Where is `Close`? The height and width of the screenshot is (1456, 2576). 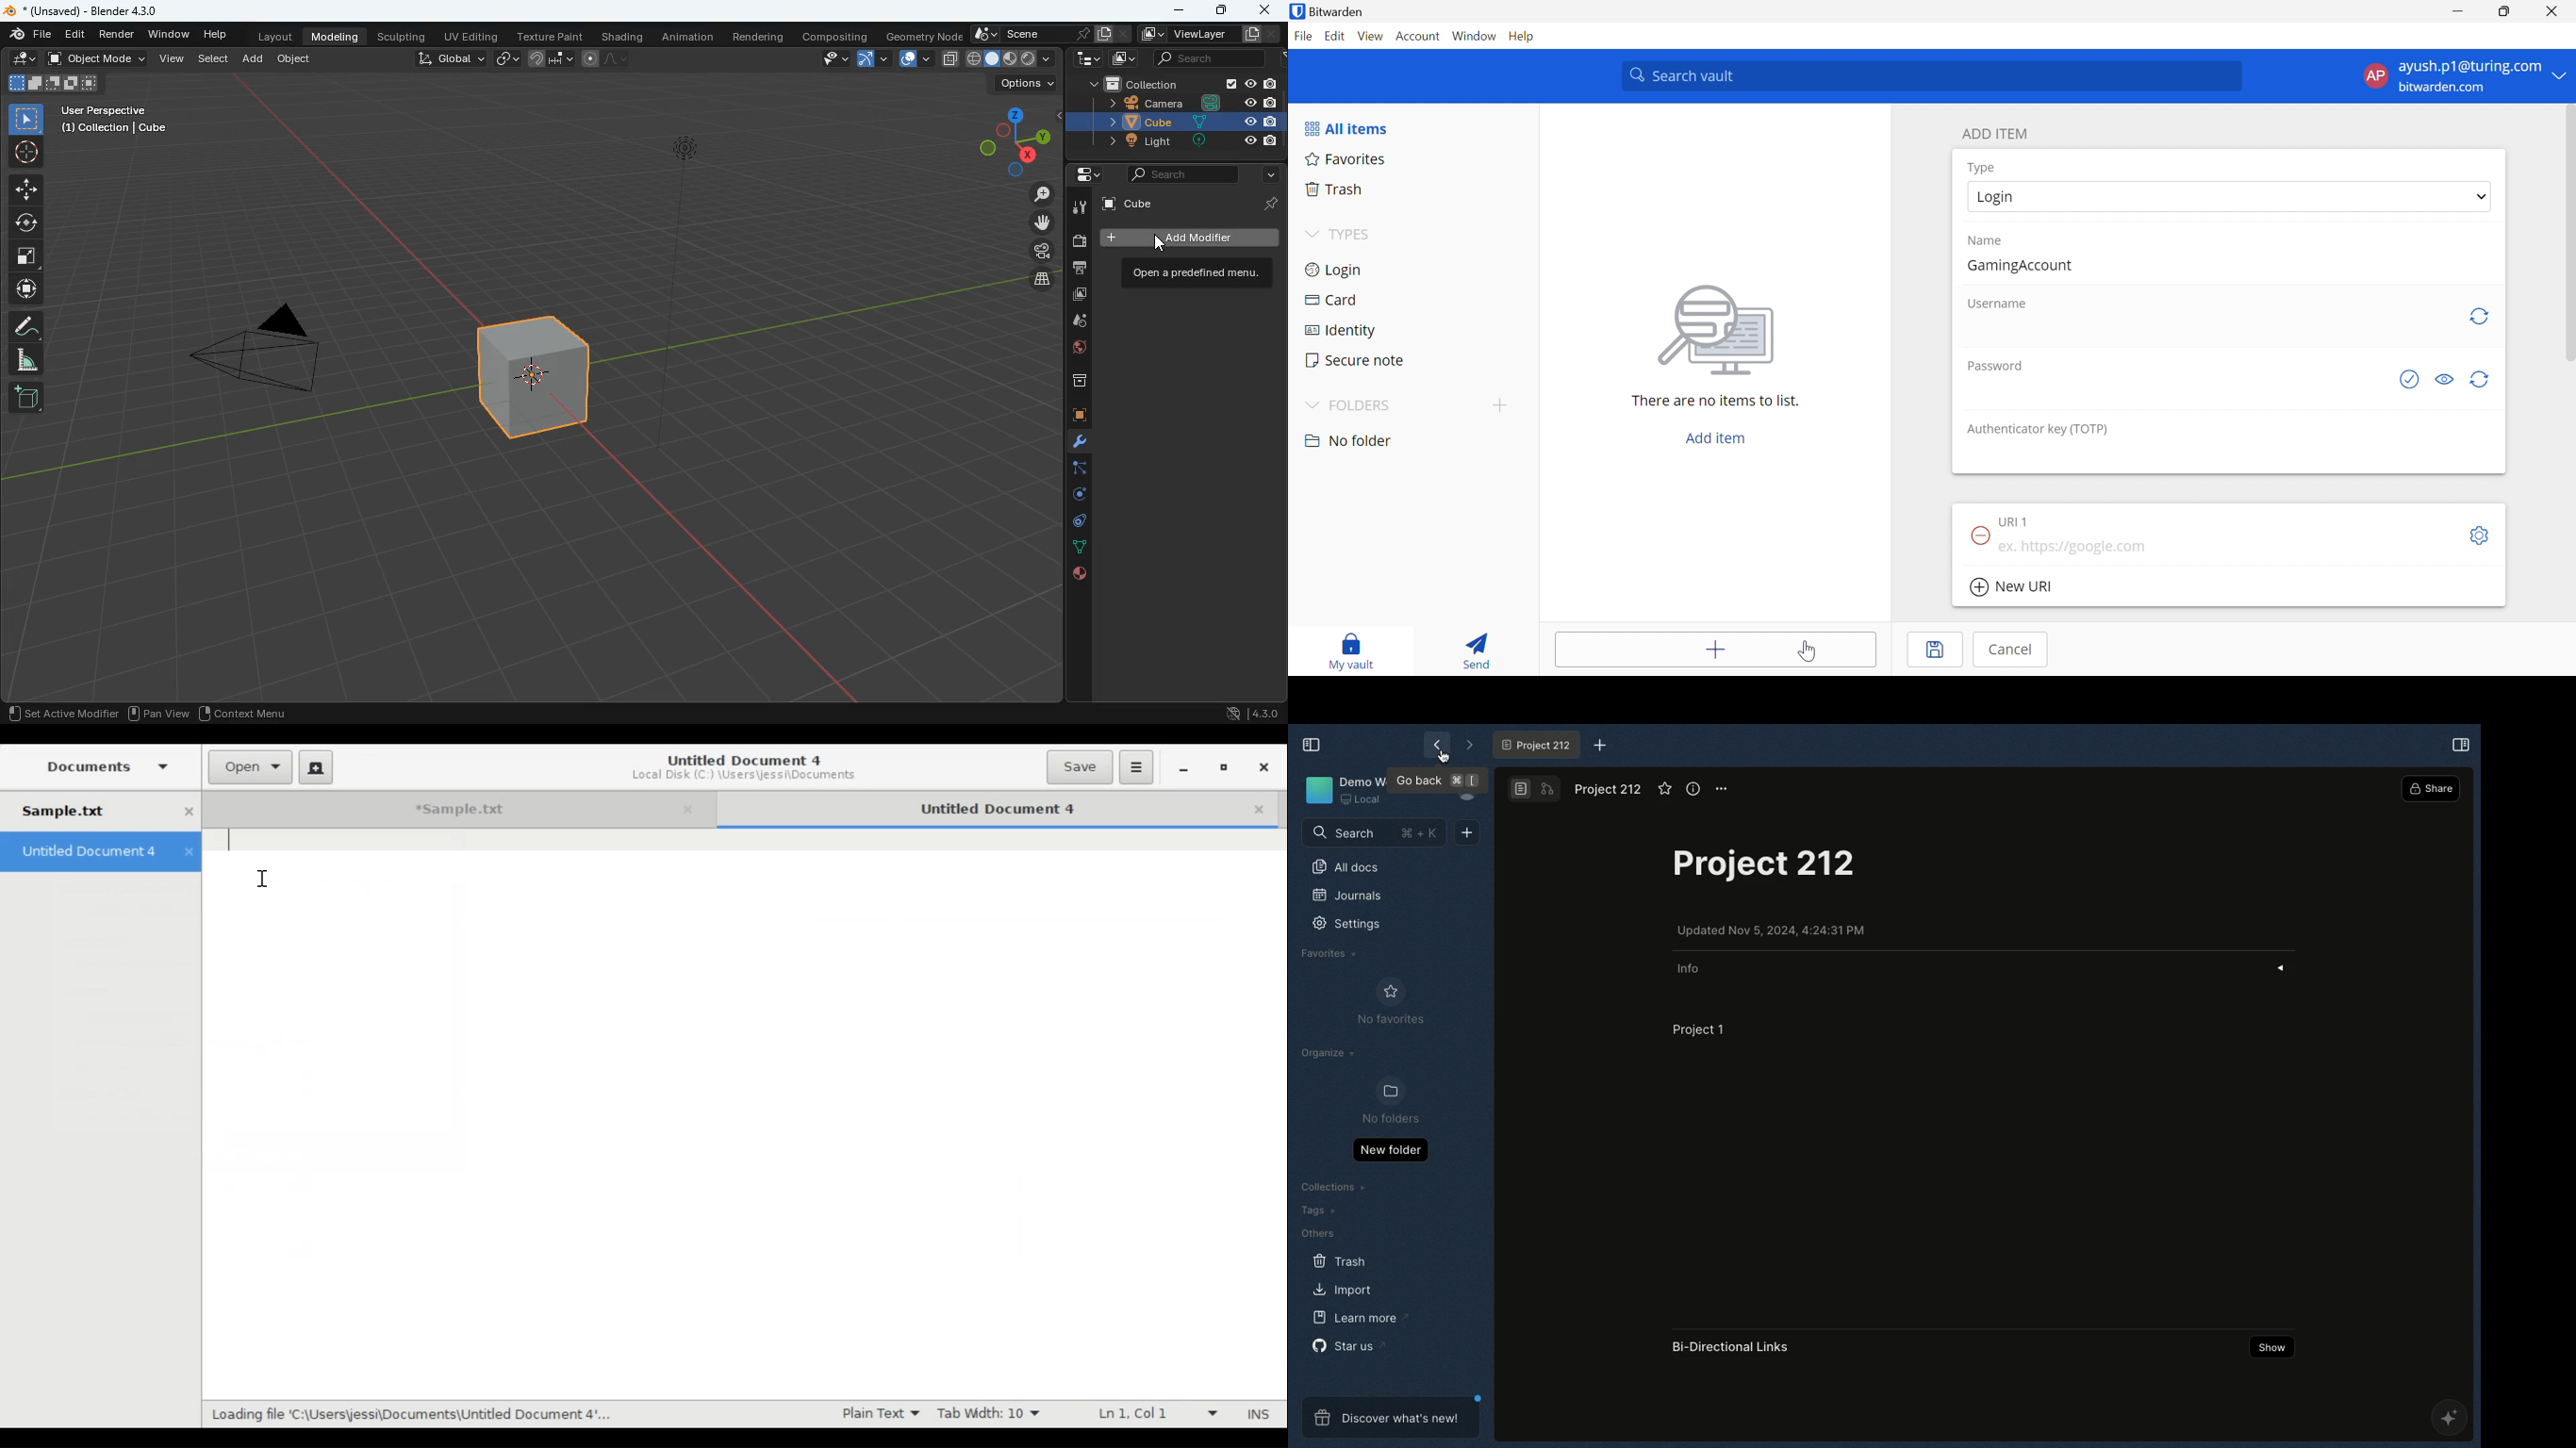
Close is located at coordinates (690, 808).